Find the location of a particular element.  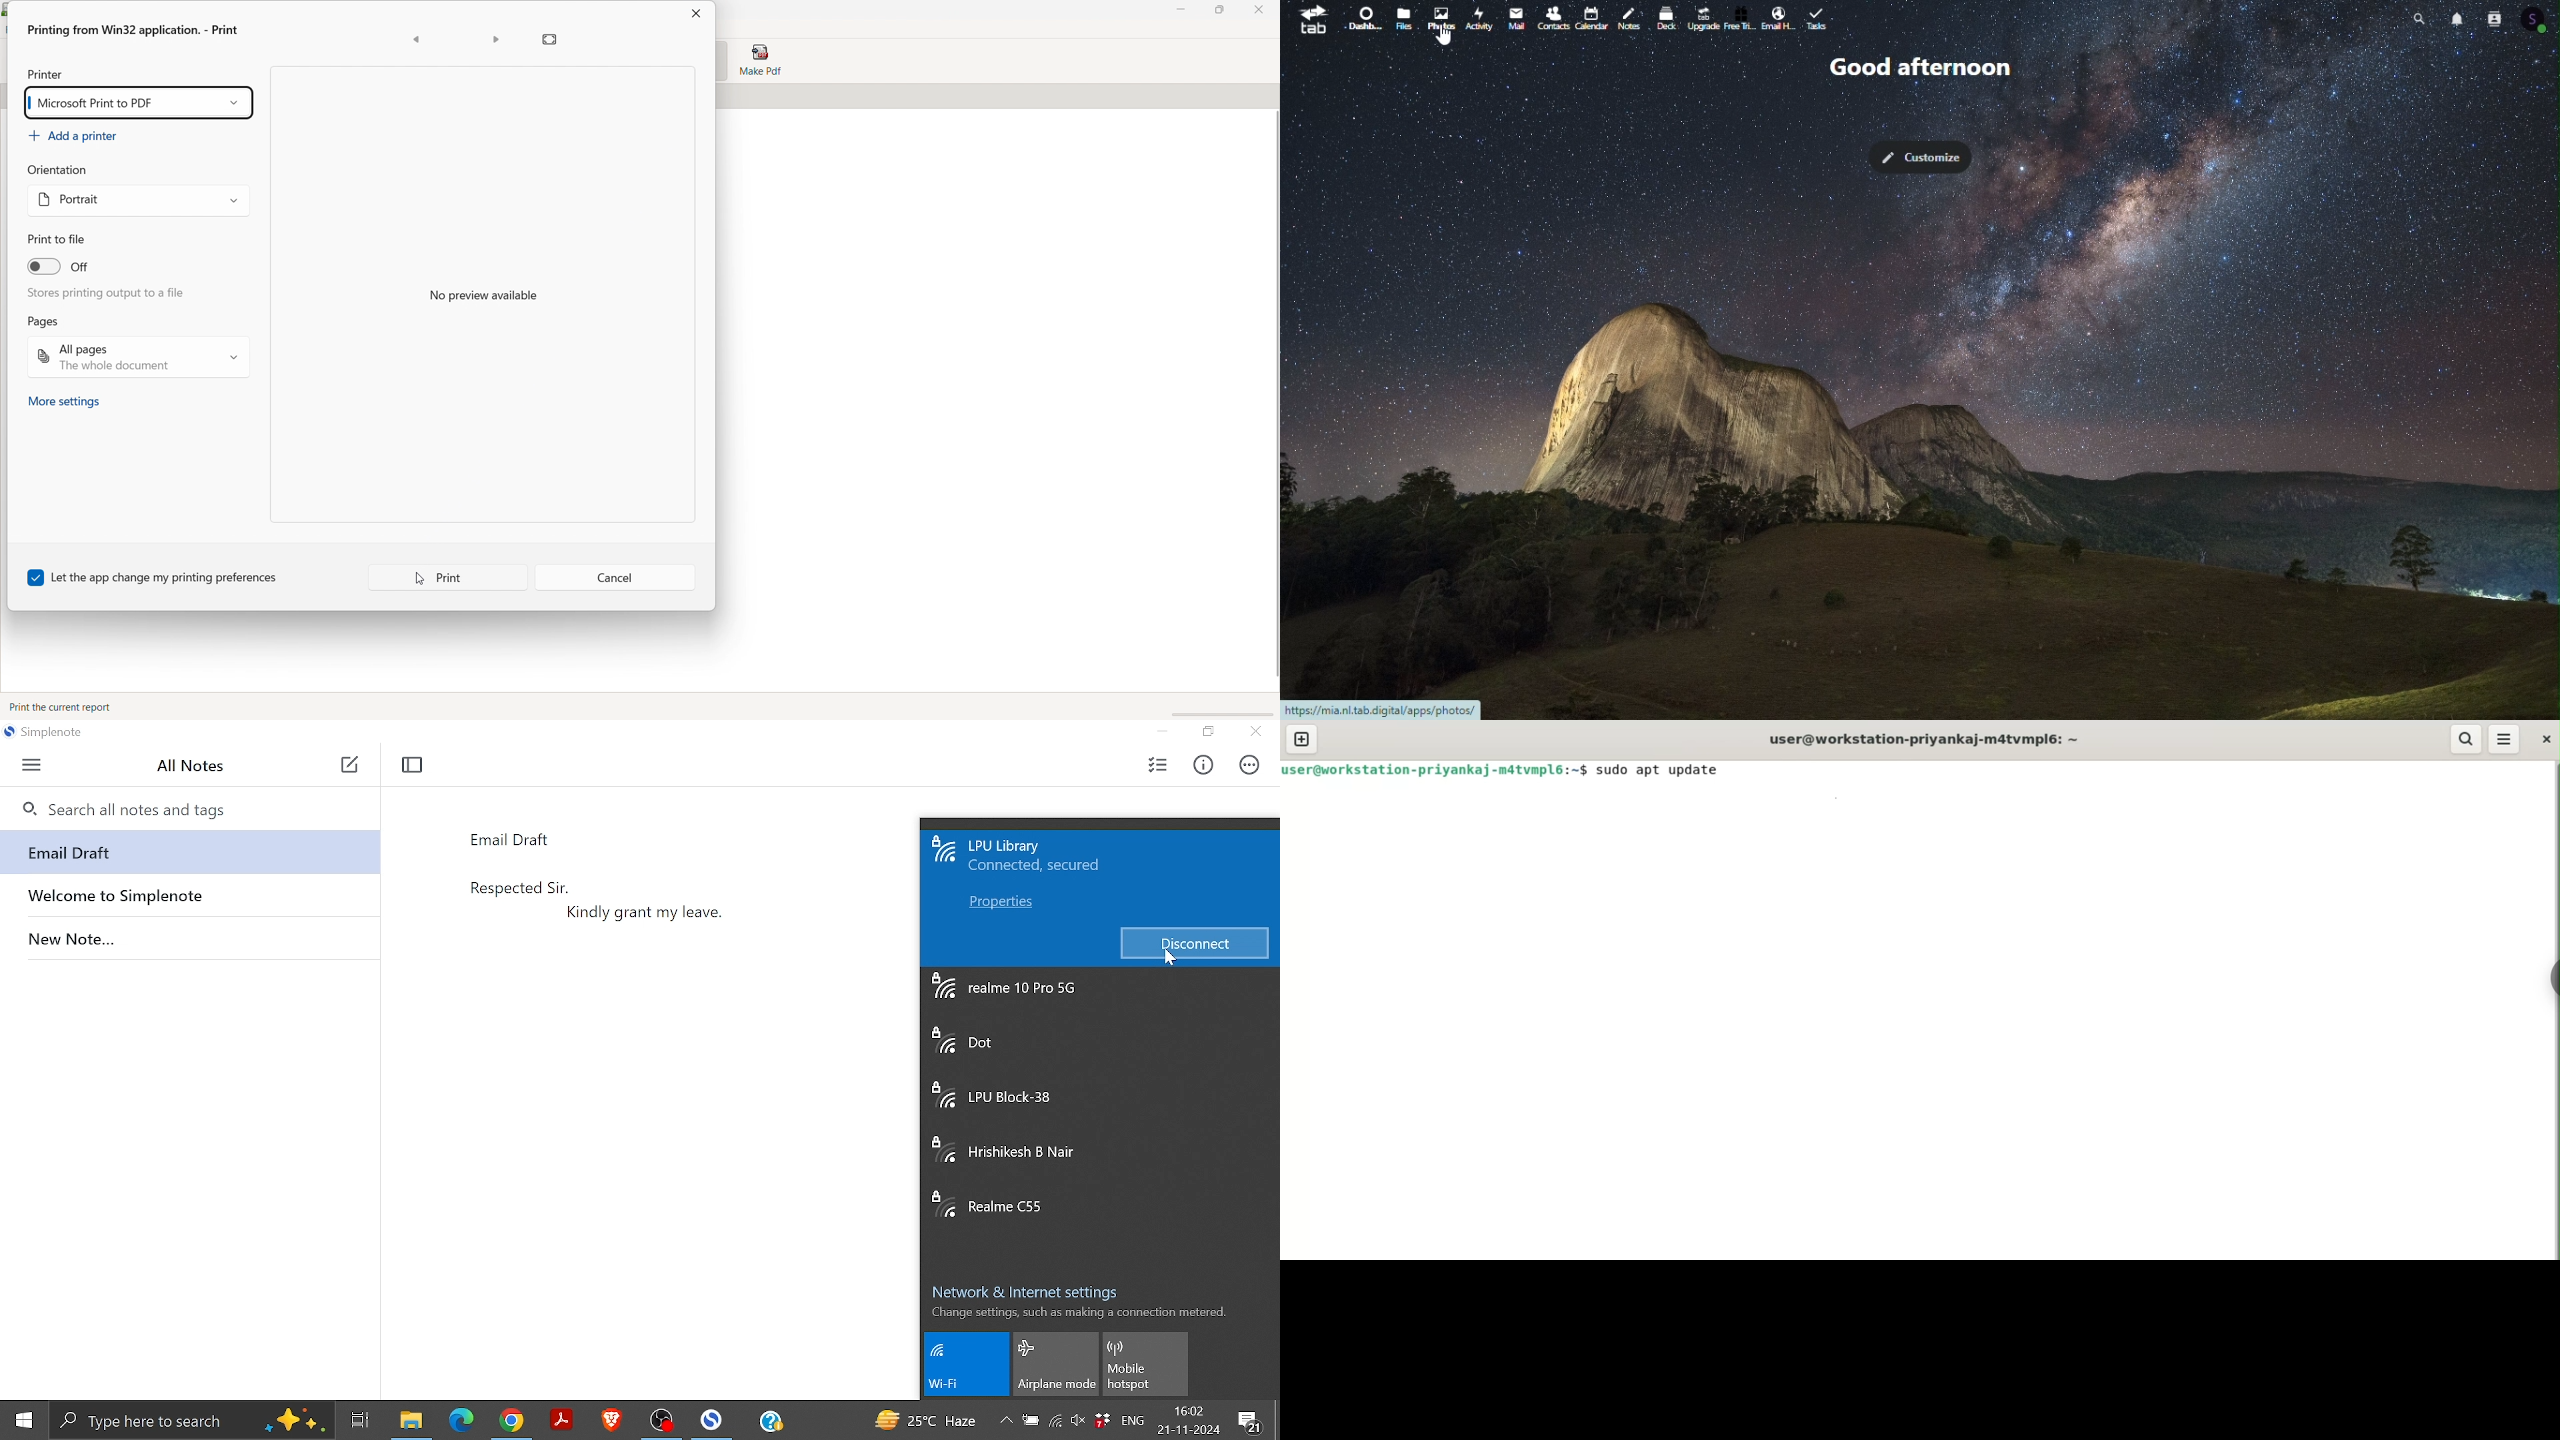

close is located at coordinates (2545, 738).